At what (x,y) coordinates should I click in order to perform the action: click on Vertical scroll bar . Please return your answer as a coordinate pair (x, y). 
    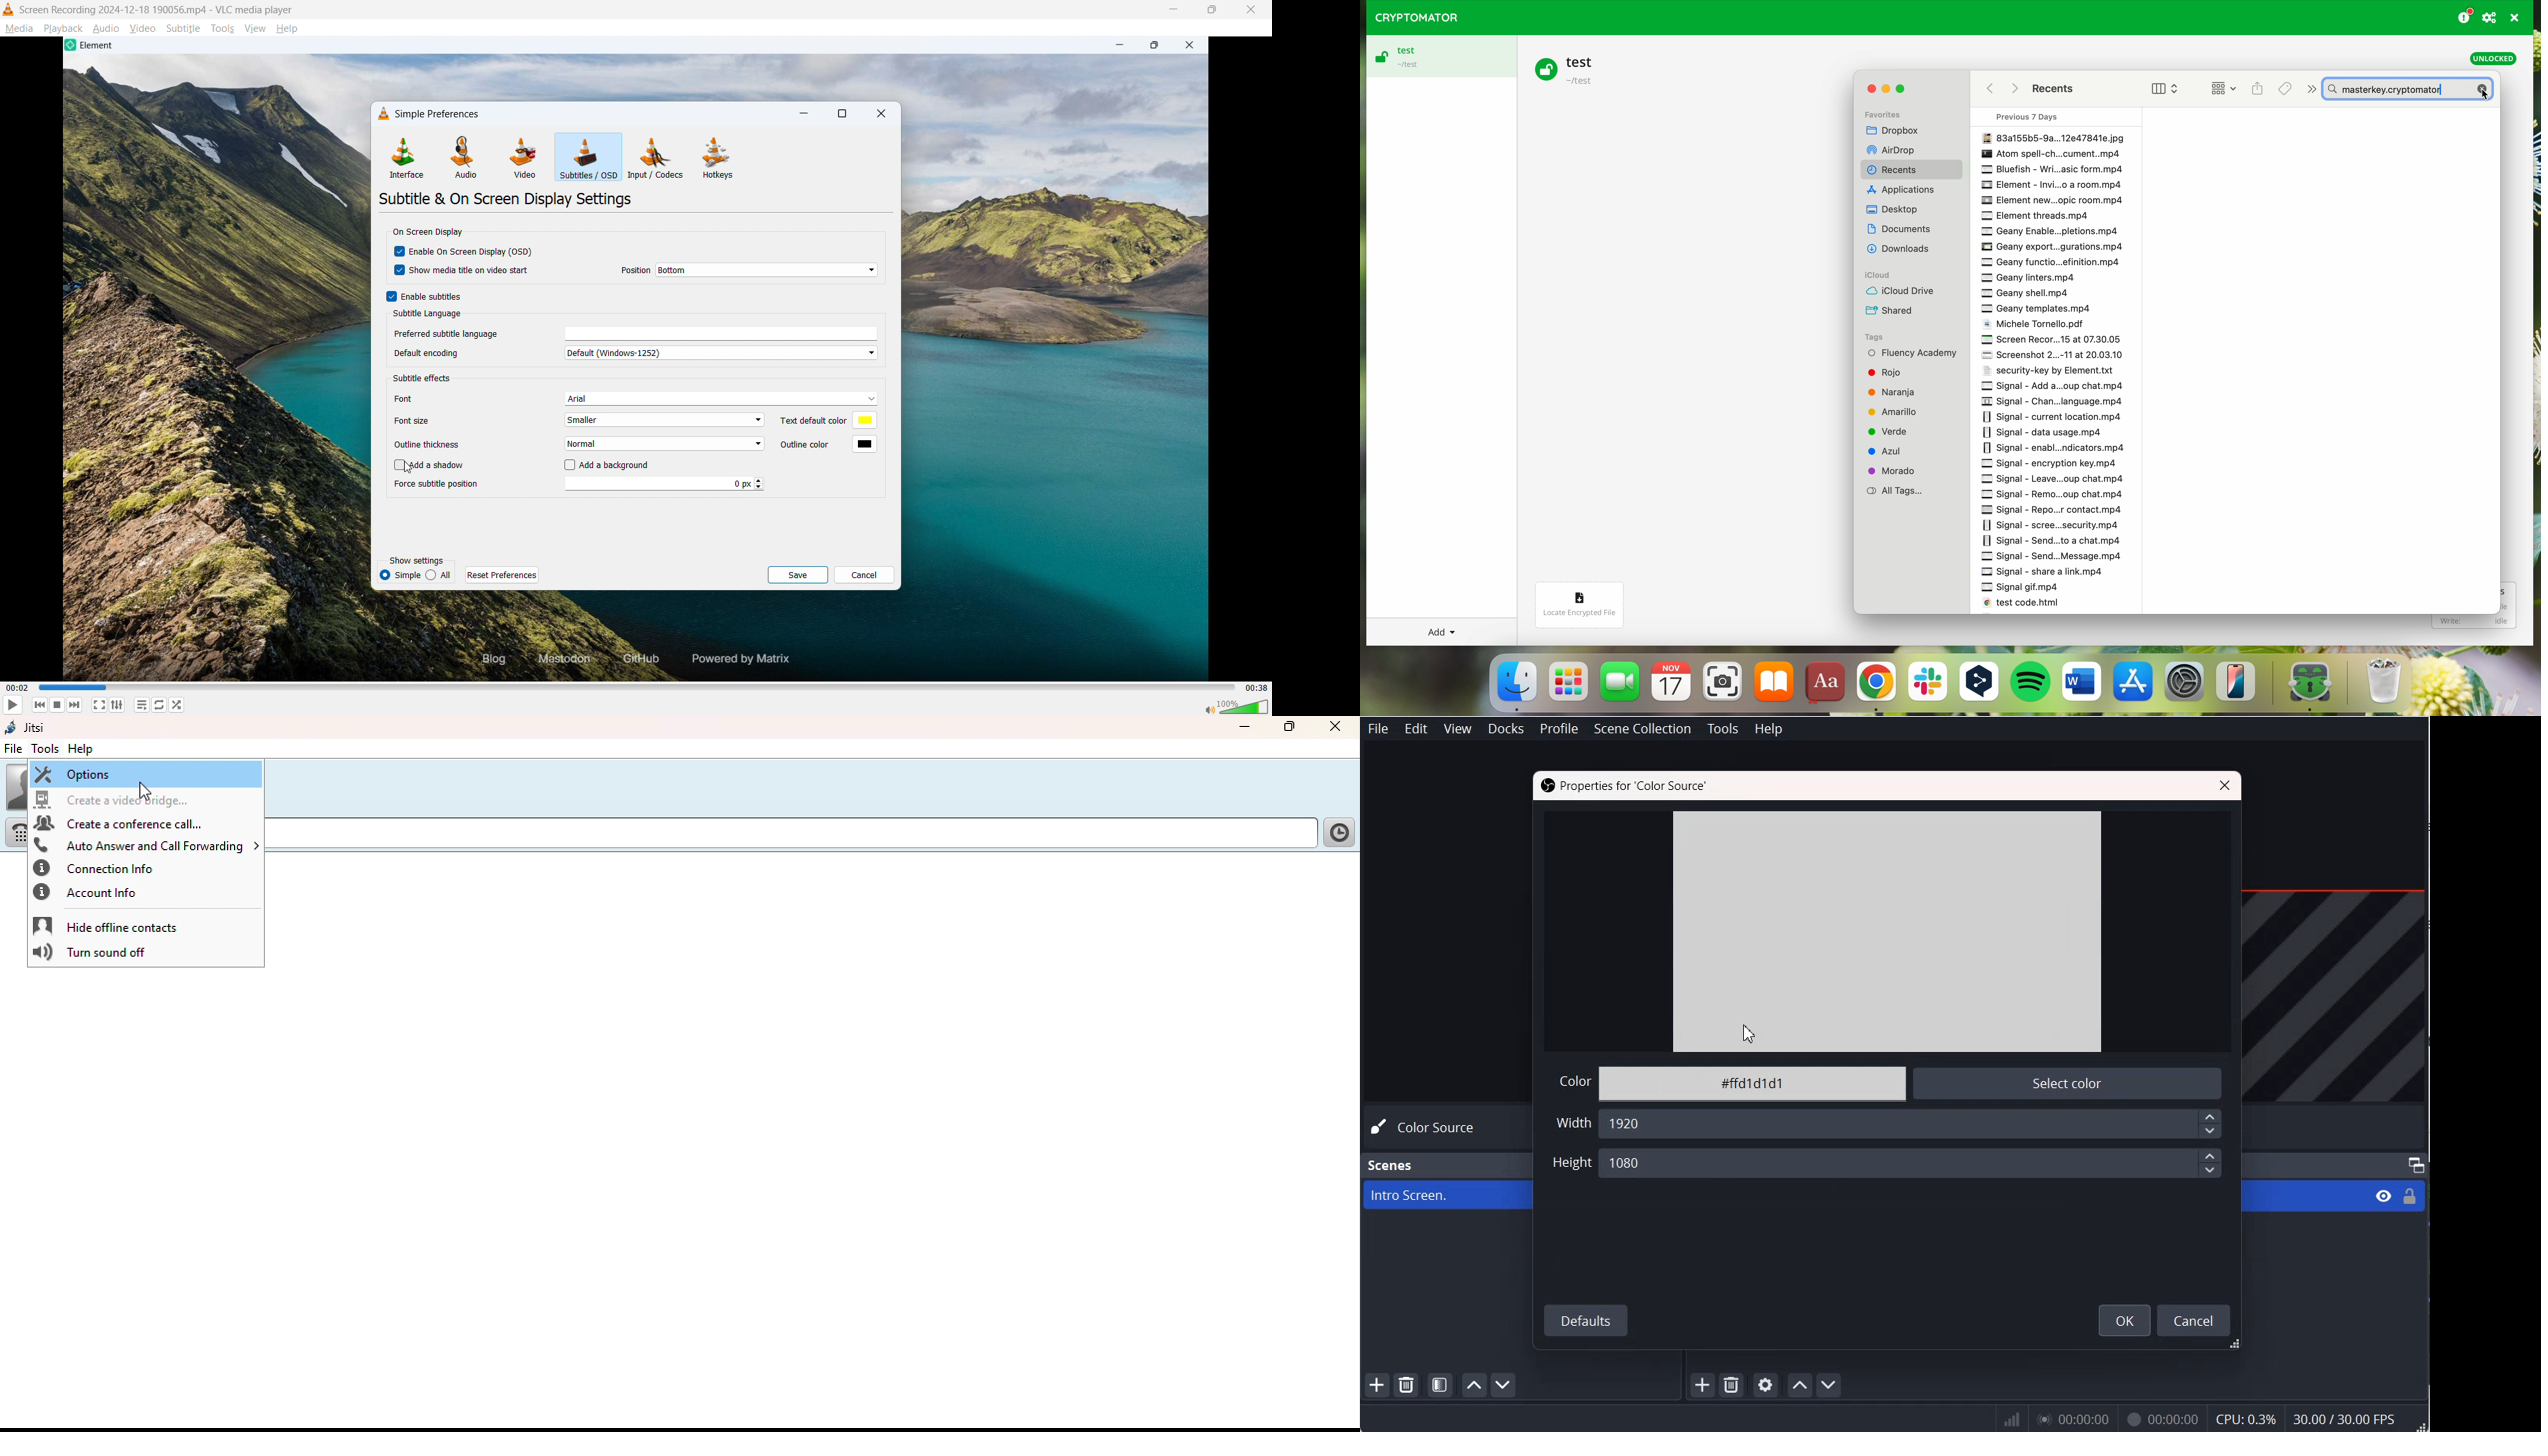
    Looking at the image, I should click on (886, 341).